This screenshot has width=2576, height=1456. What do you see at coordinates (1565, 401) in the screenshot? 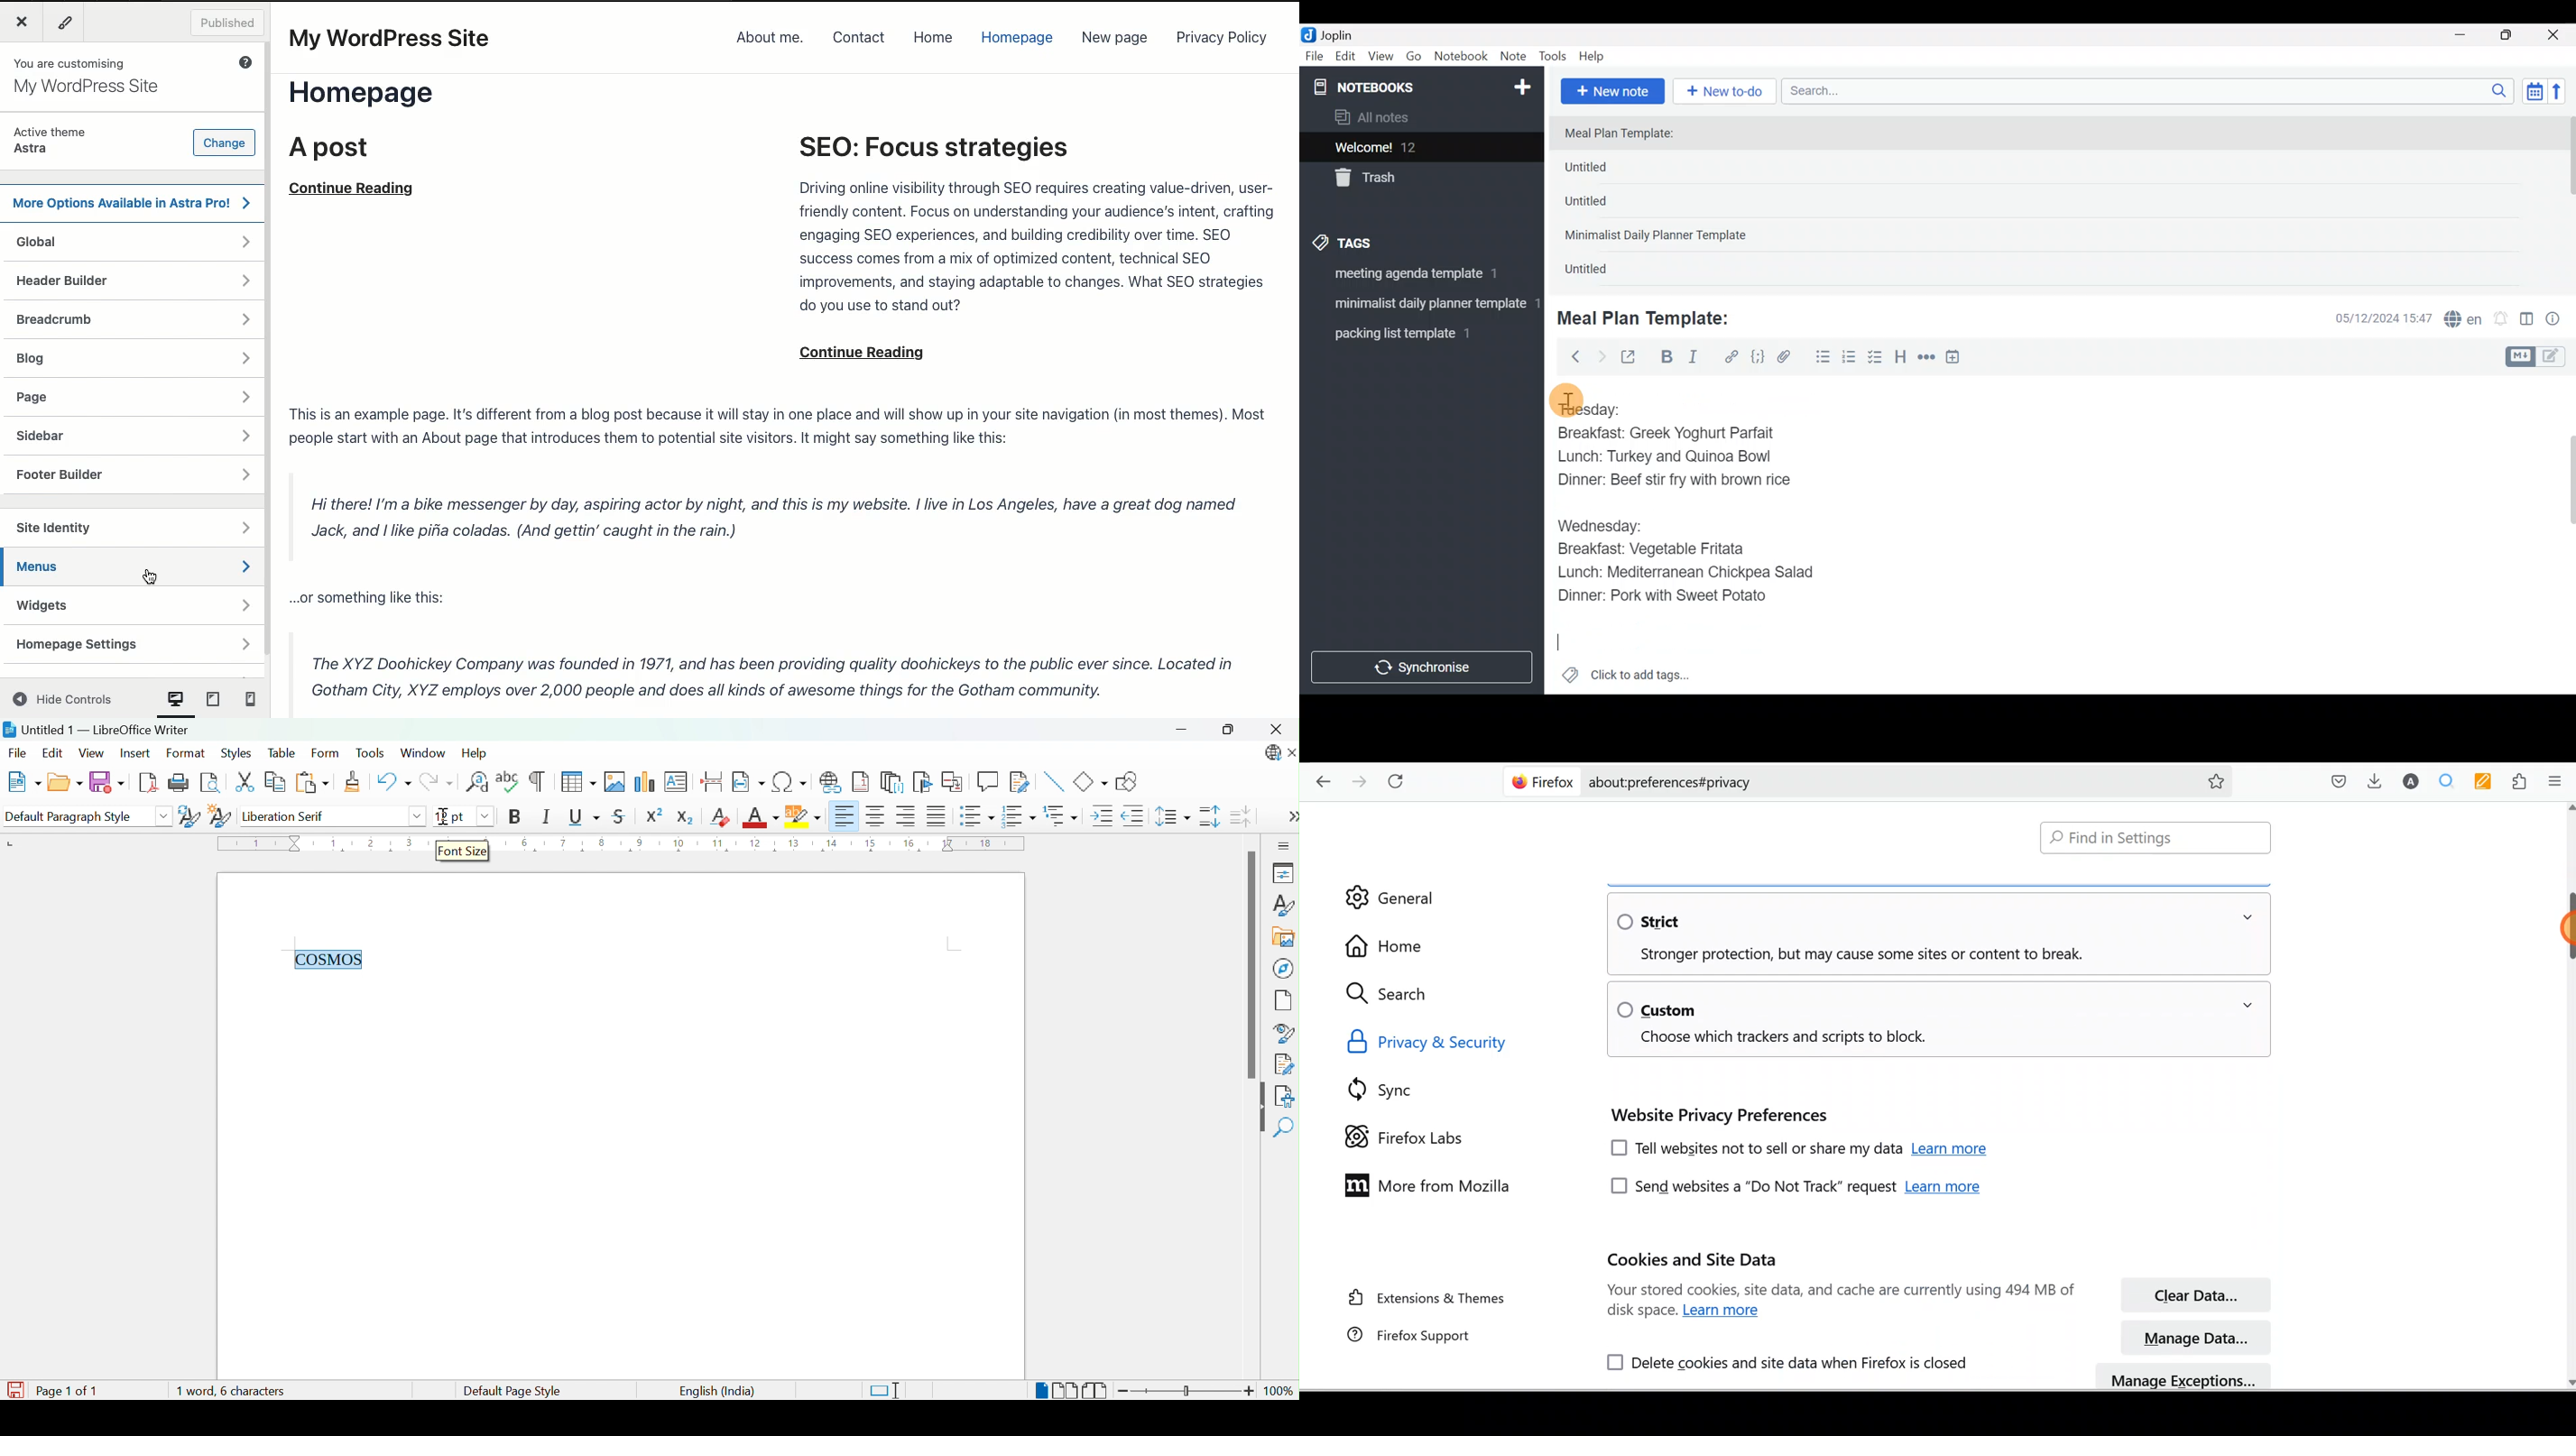
I see `cursor` at bounding box center [1565, 401].